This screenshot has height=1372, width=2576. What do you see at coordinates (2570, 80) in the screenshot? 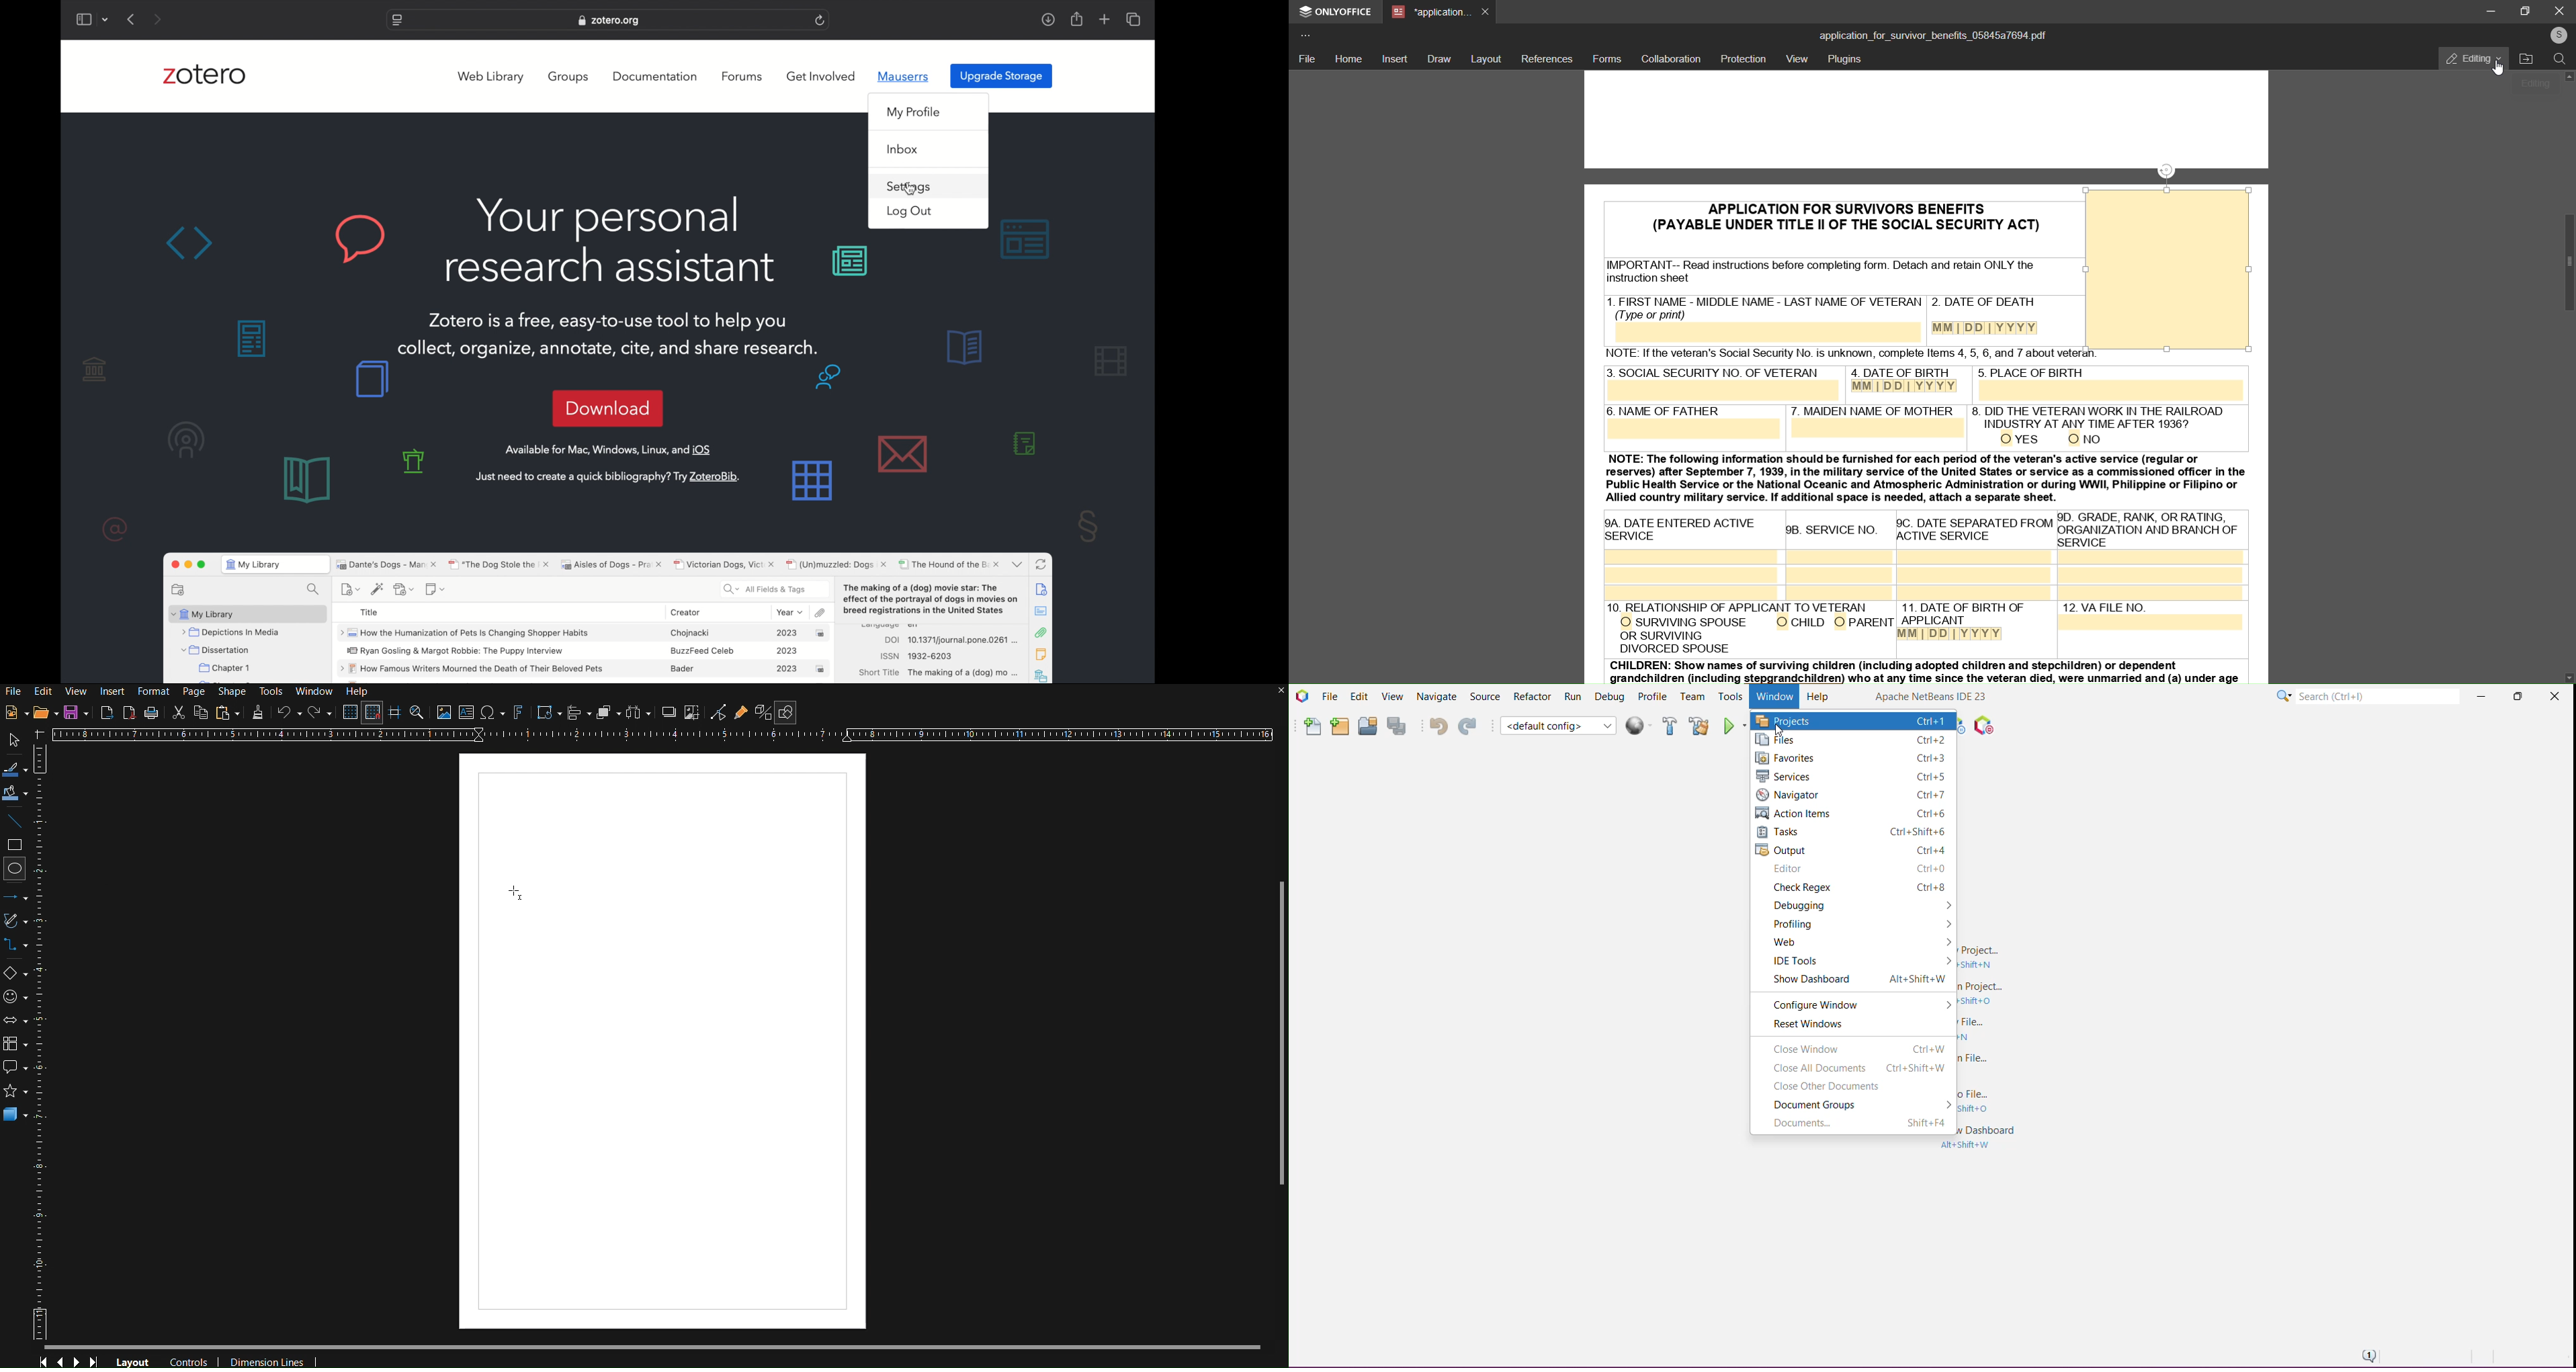
I see `up` at bounding box center [2570, 80].